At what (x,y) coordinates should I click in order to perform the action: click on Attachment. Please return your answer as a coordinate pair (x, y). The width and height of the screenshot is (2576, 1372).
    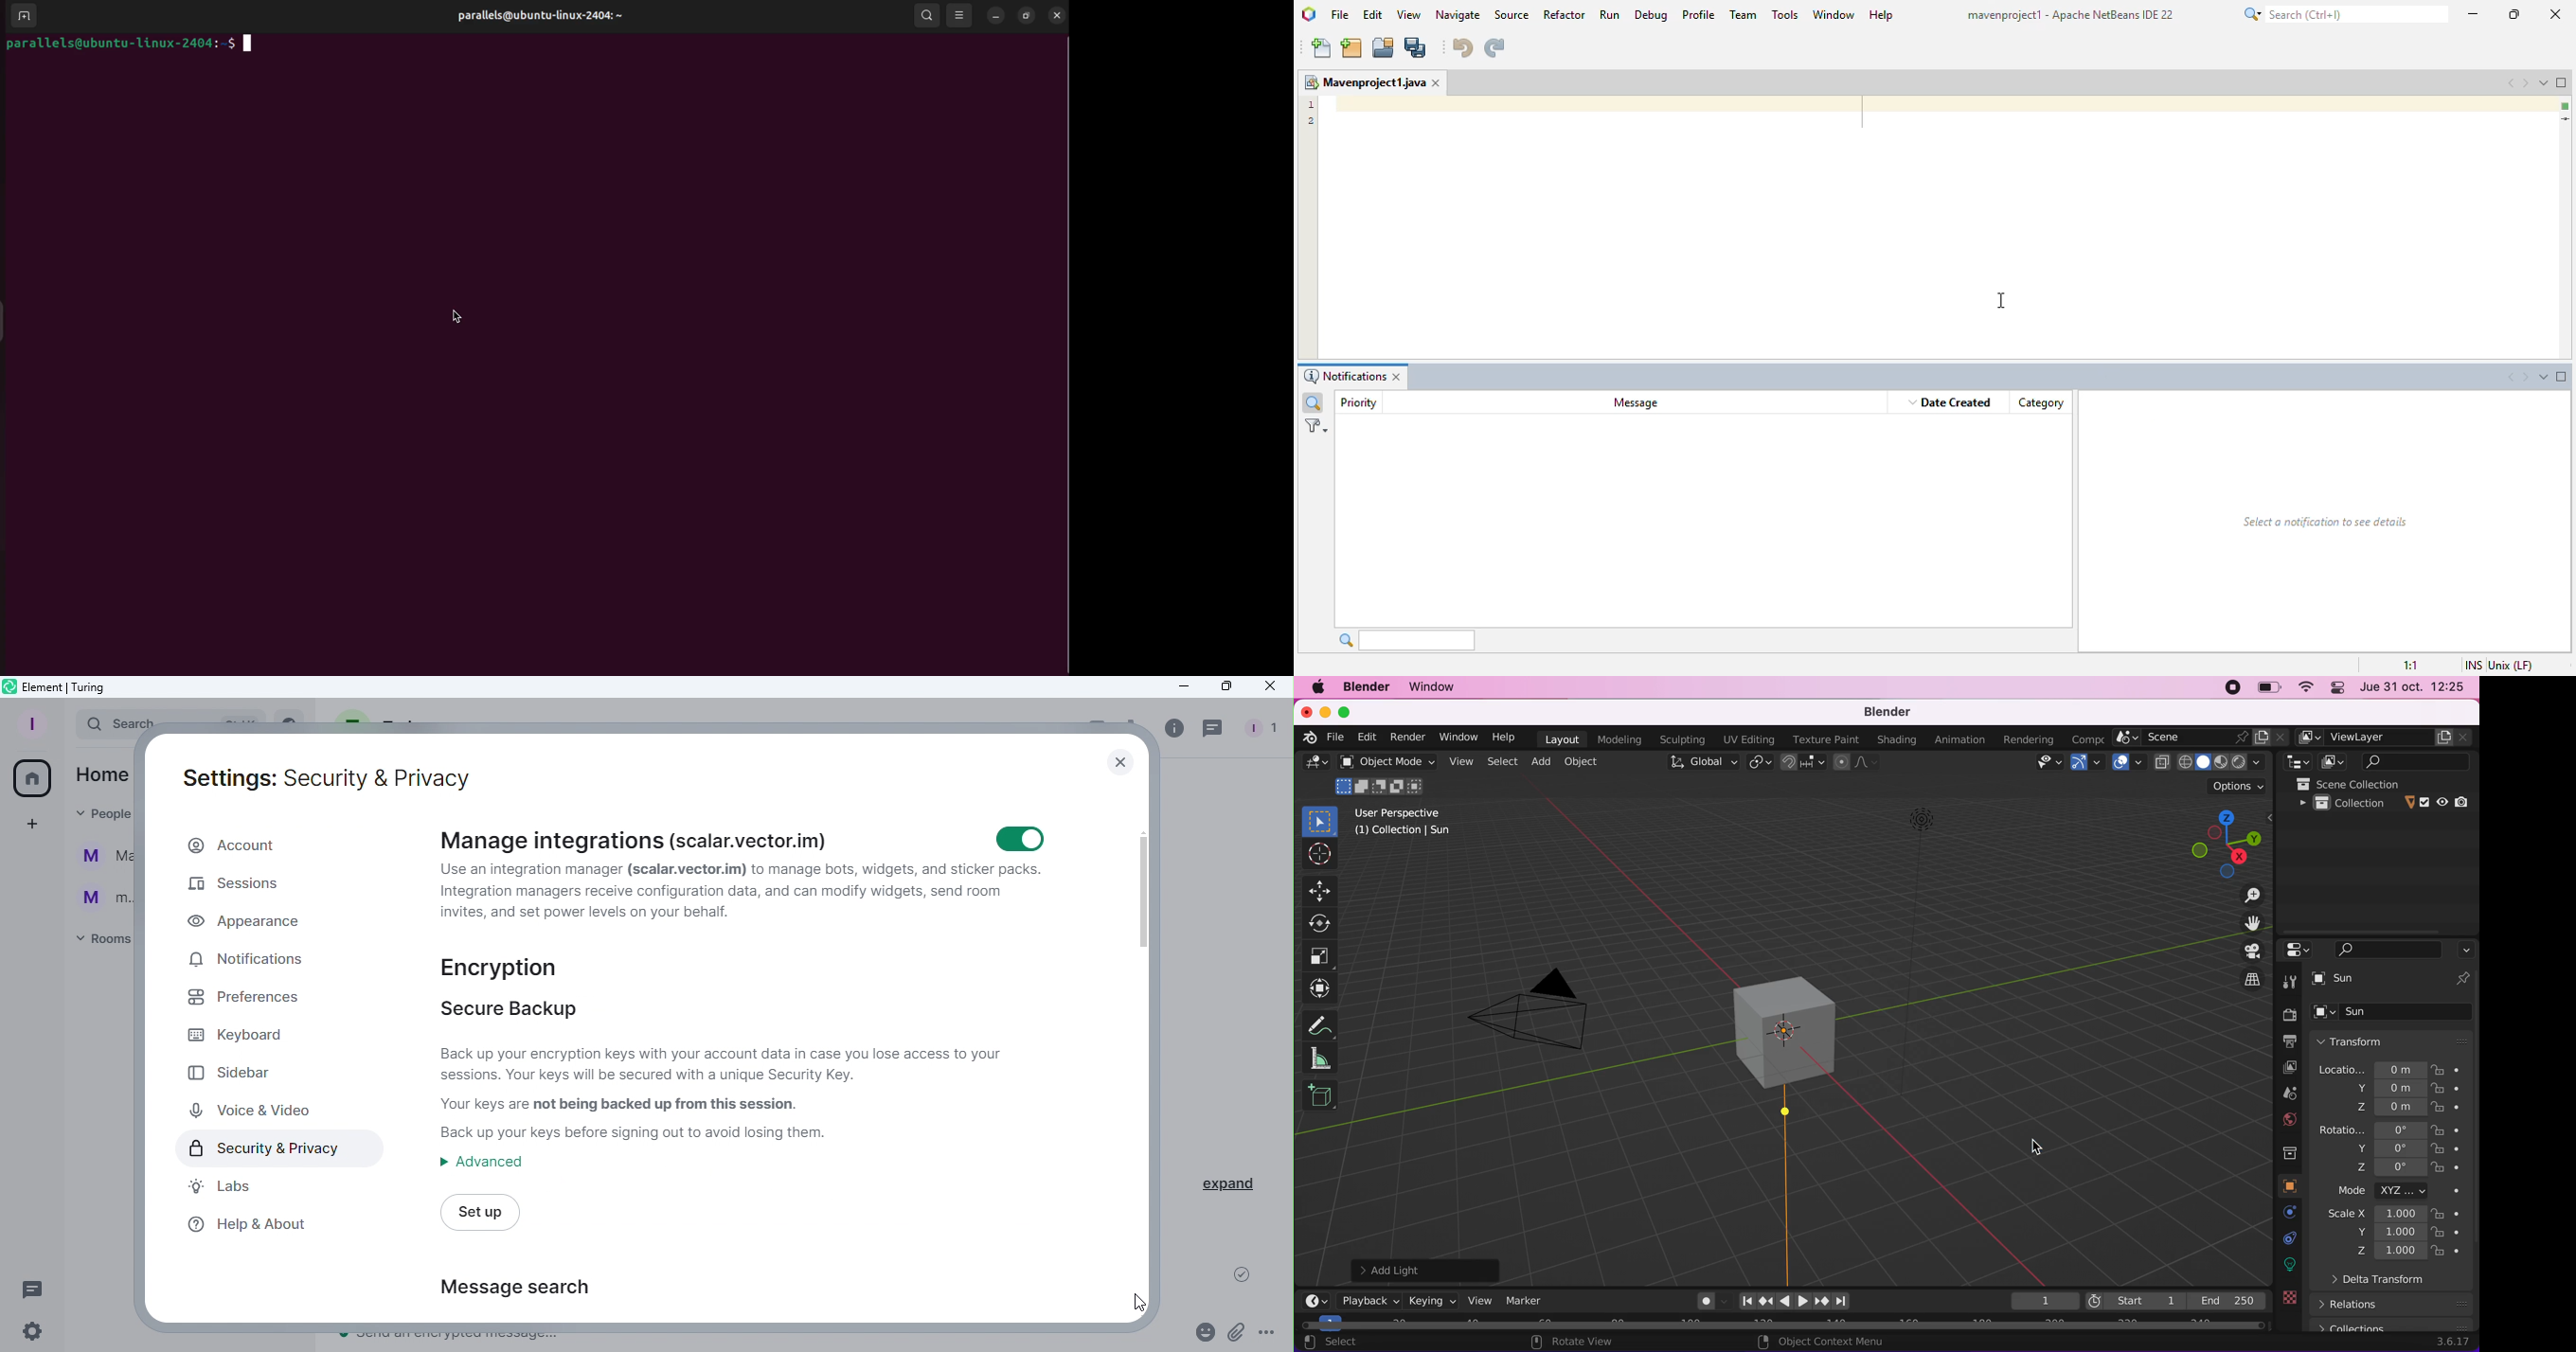
    Looking at the image, I should click on (1238, 1332).